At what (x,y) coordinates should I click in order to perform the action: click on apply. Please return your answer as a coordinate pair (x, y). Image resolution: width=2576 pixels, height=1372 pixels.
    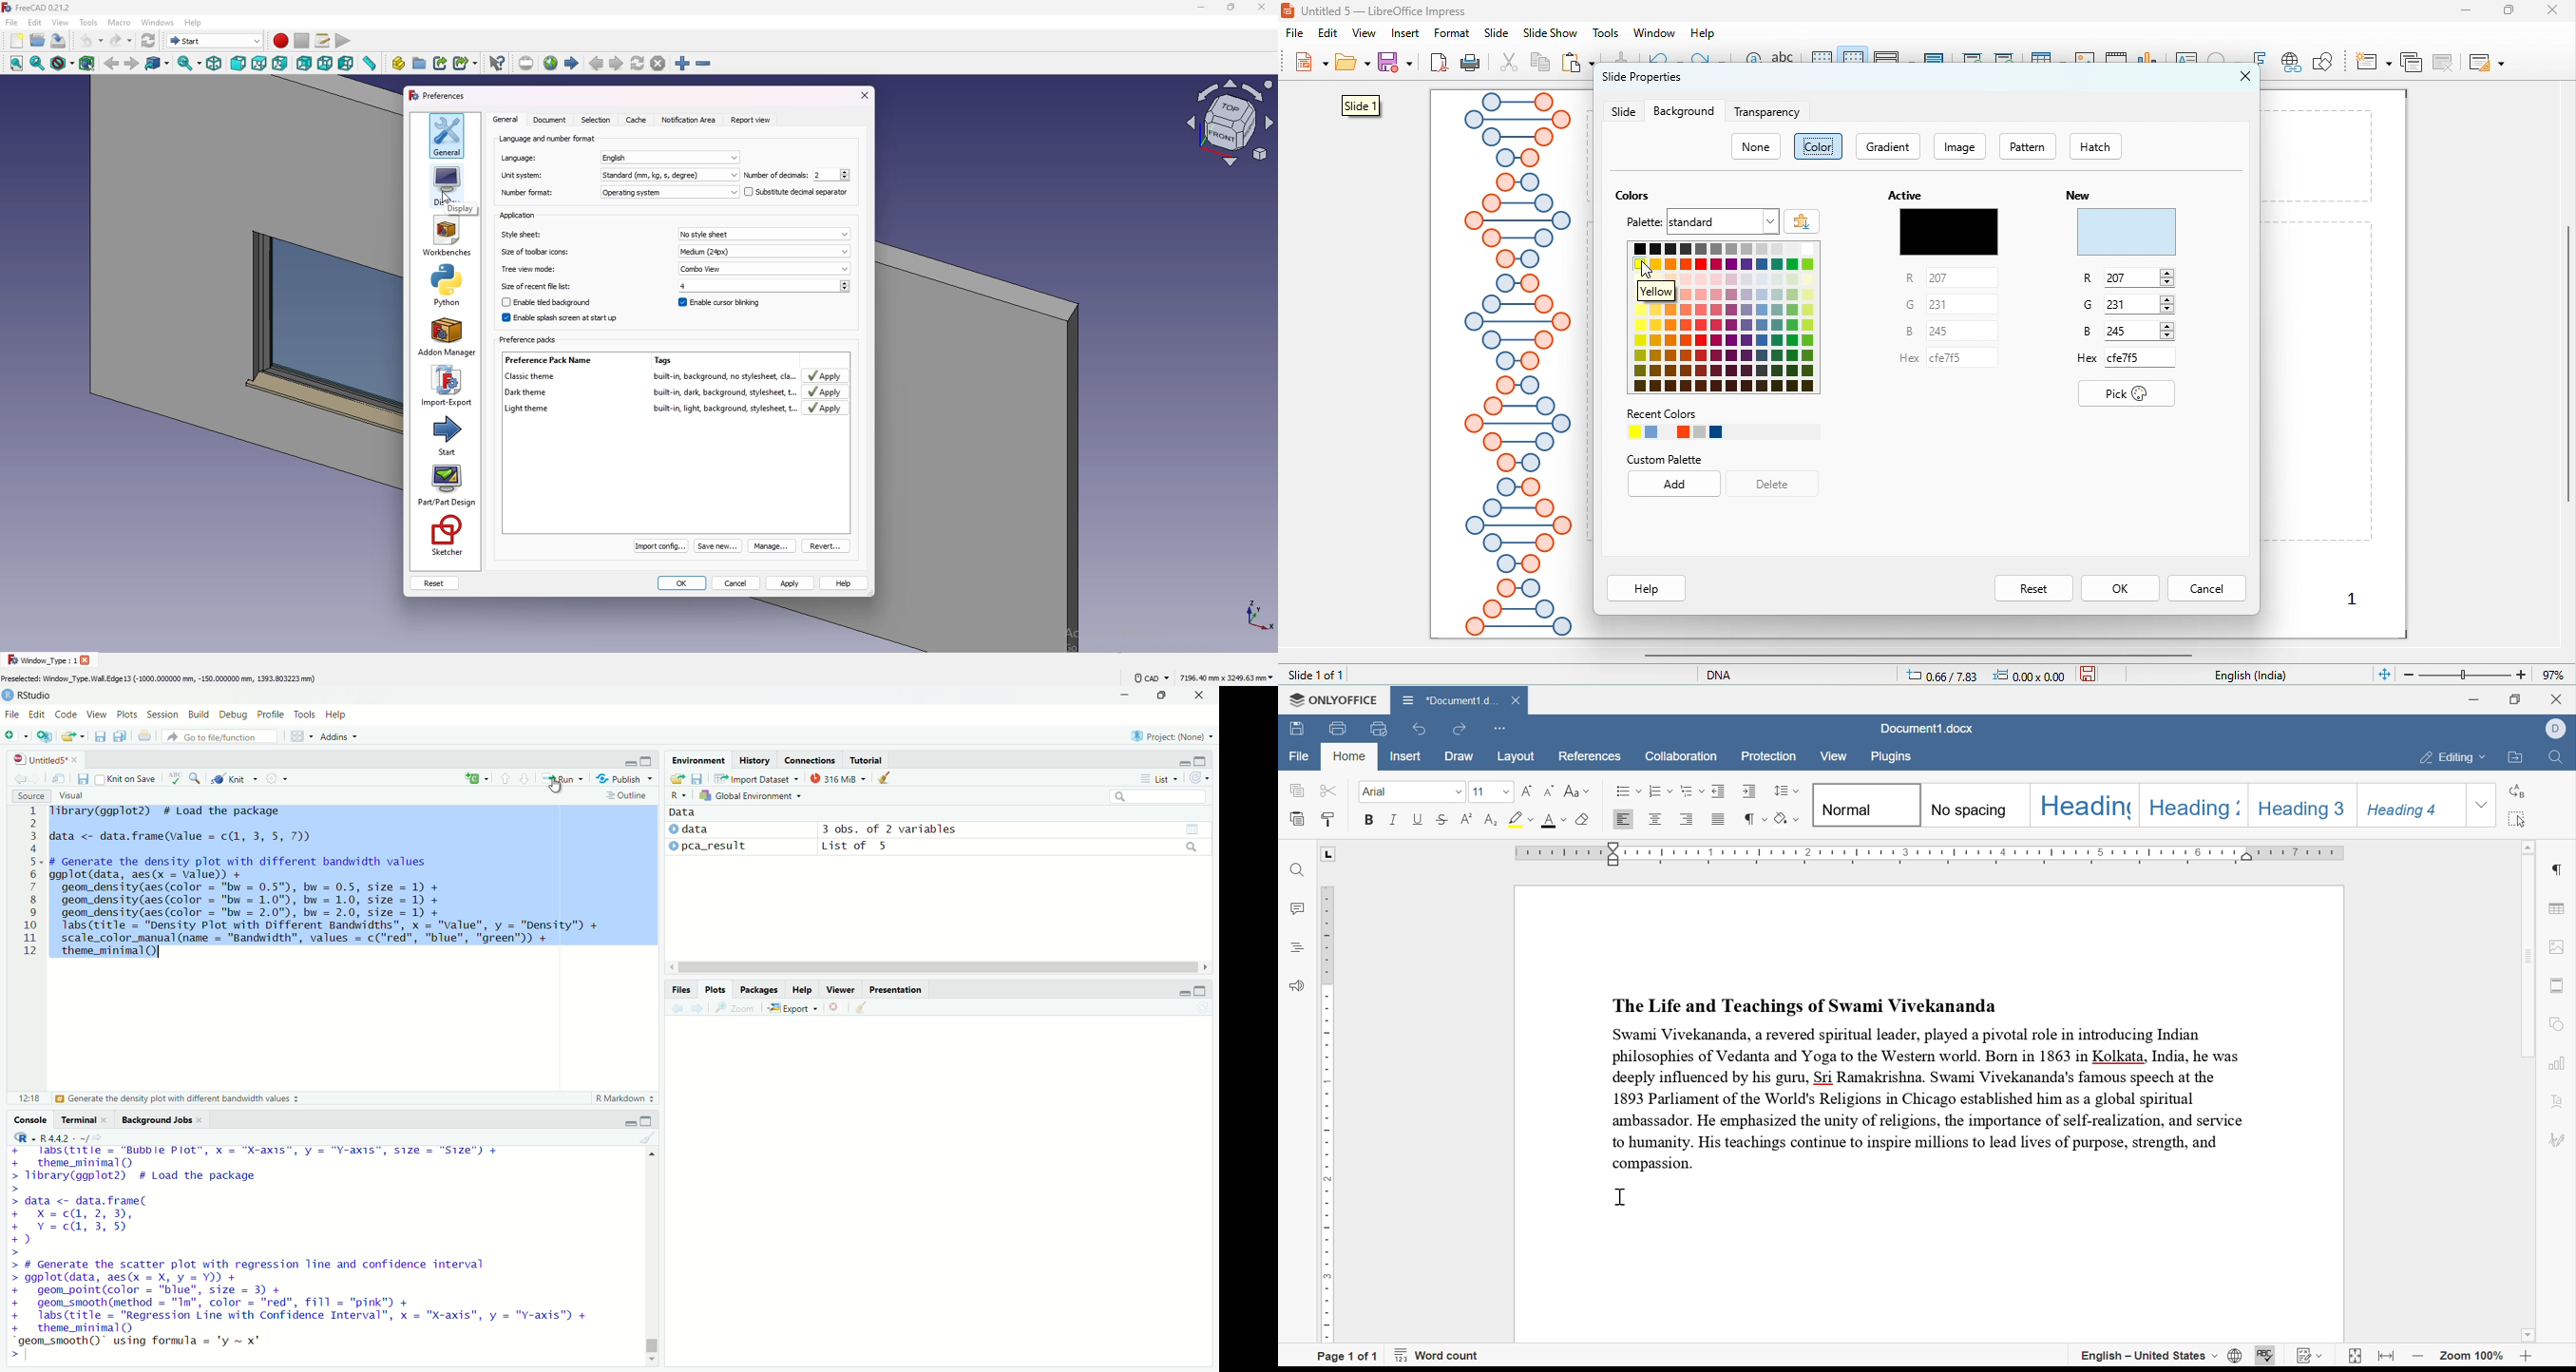
    Looking at the image, I should click on (826, 406).